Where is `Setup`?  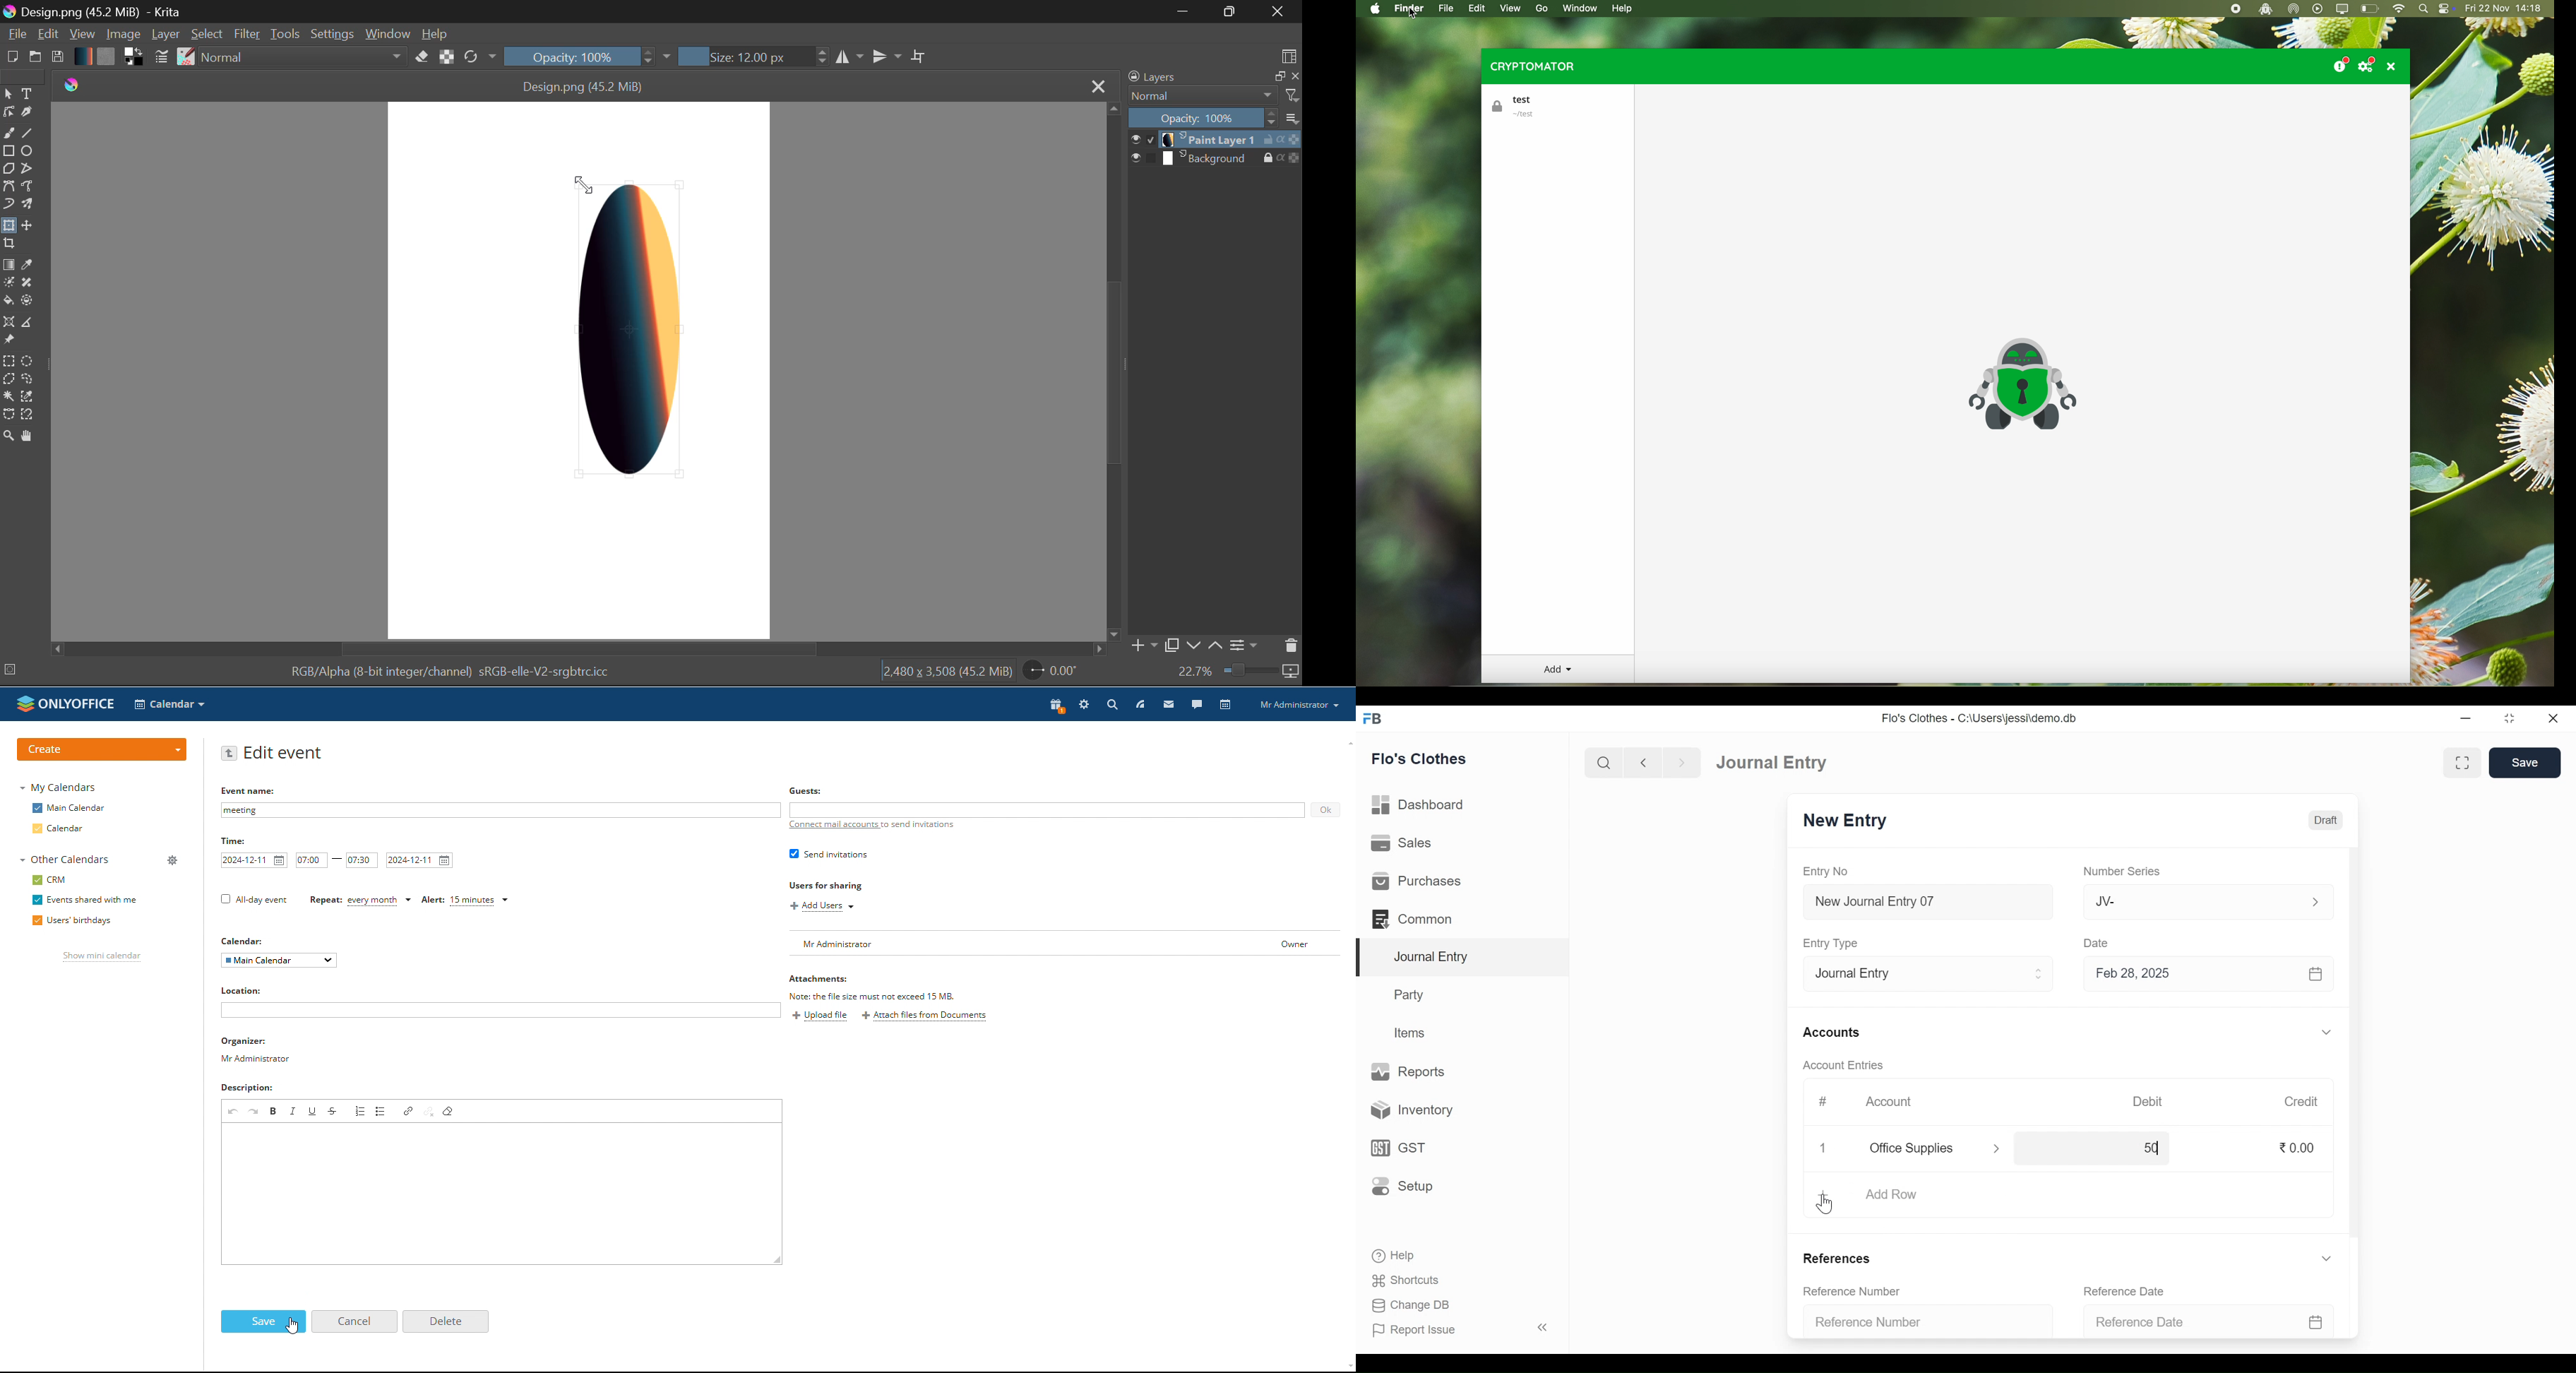 Setup is located at coordinates (1402, 1185).